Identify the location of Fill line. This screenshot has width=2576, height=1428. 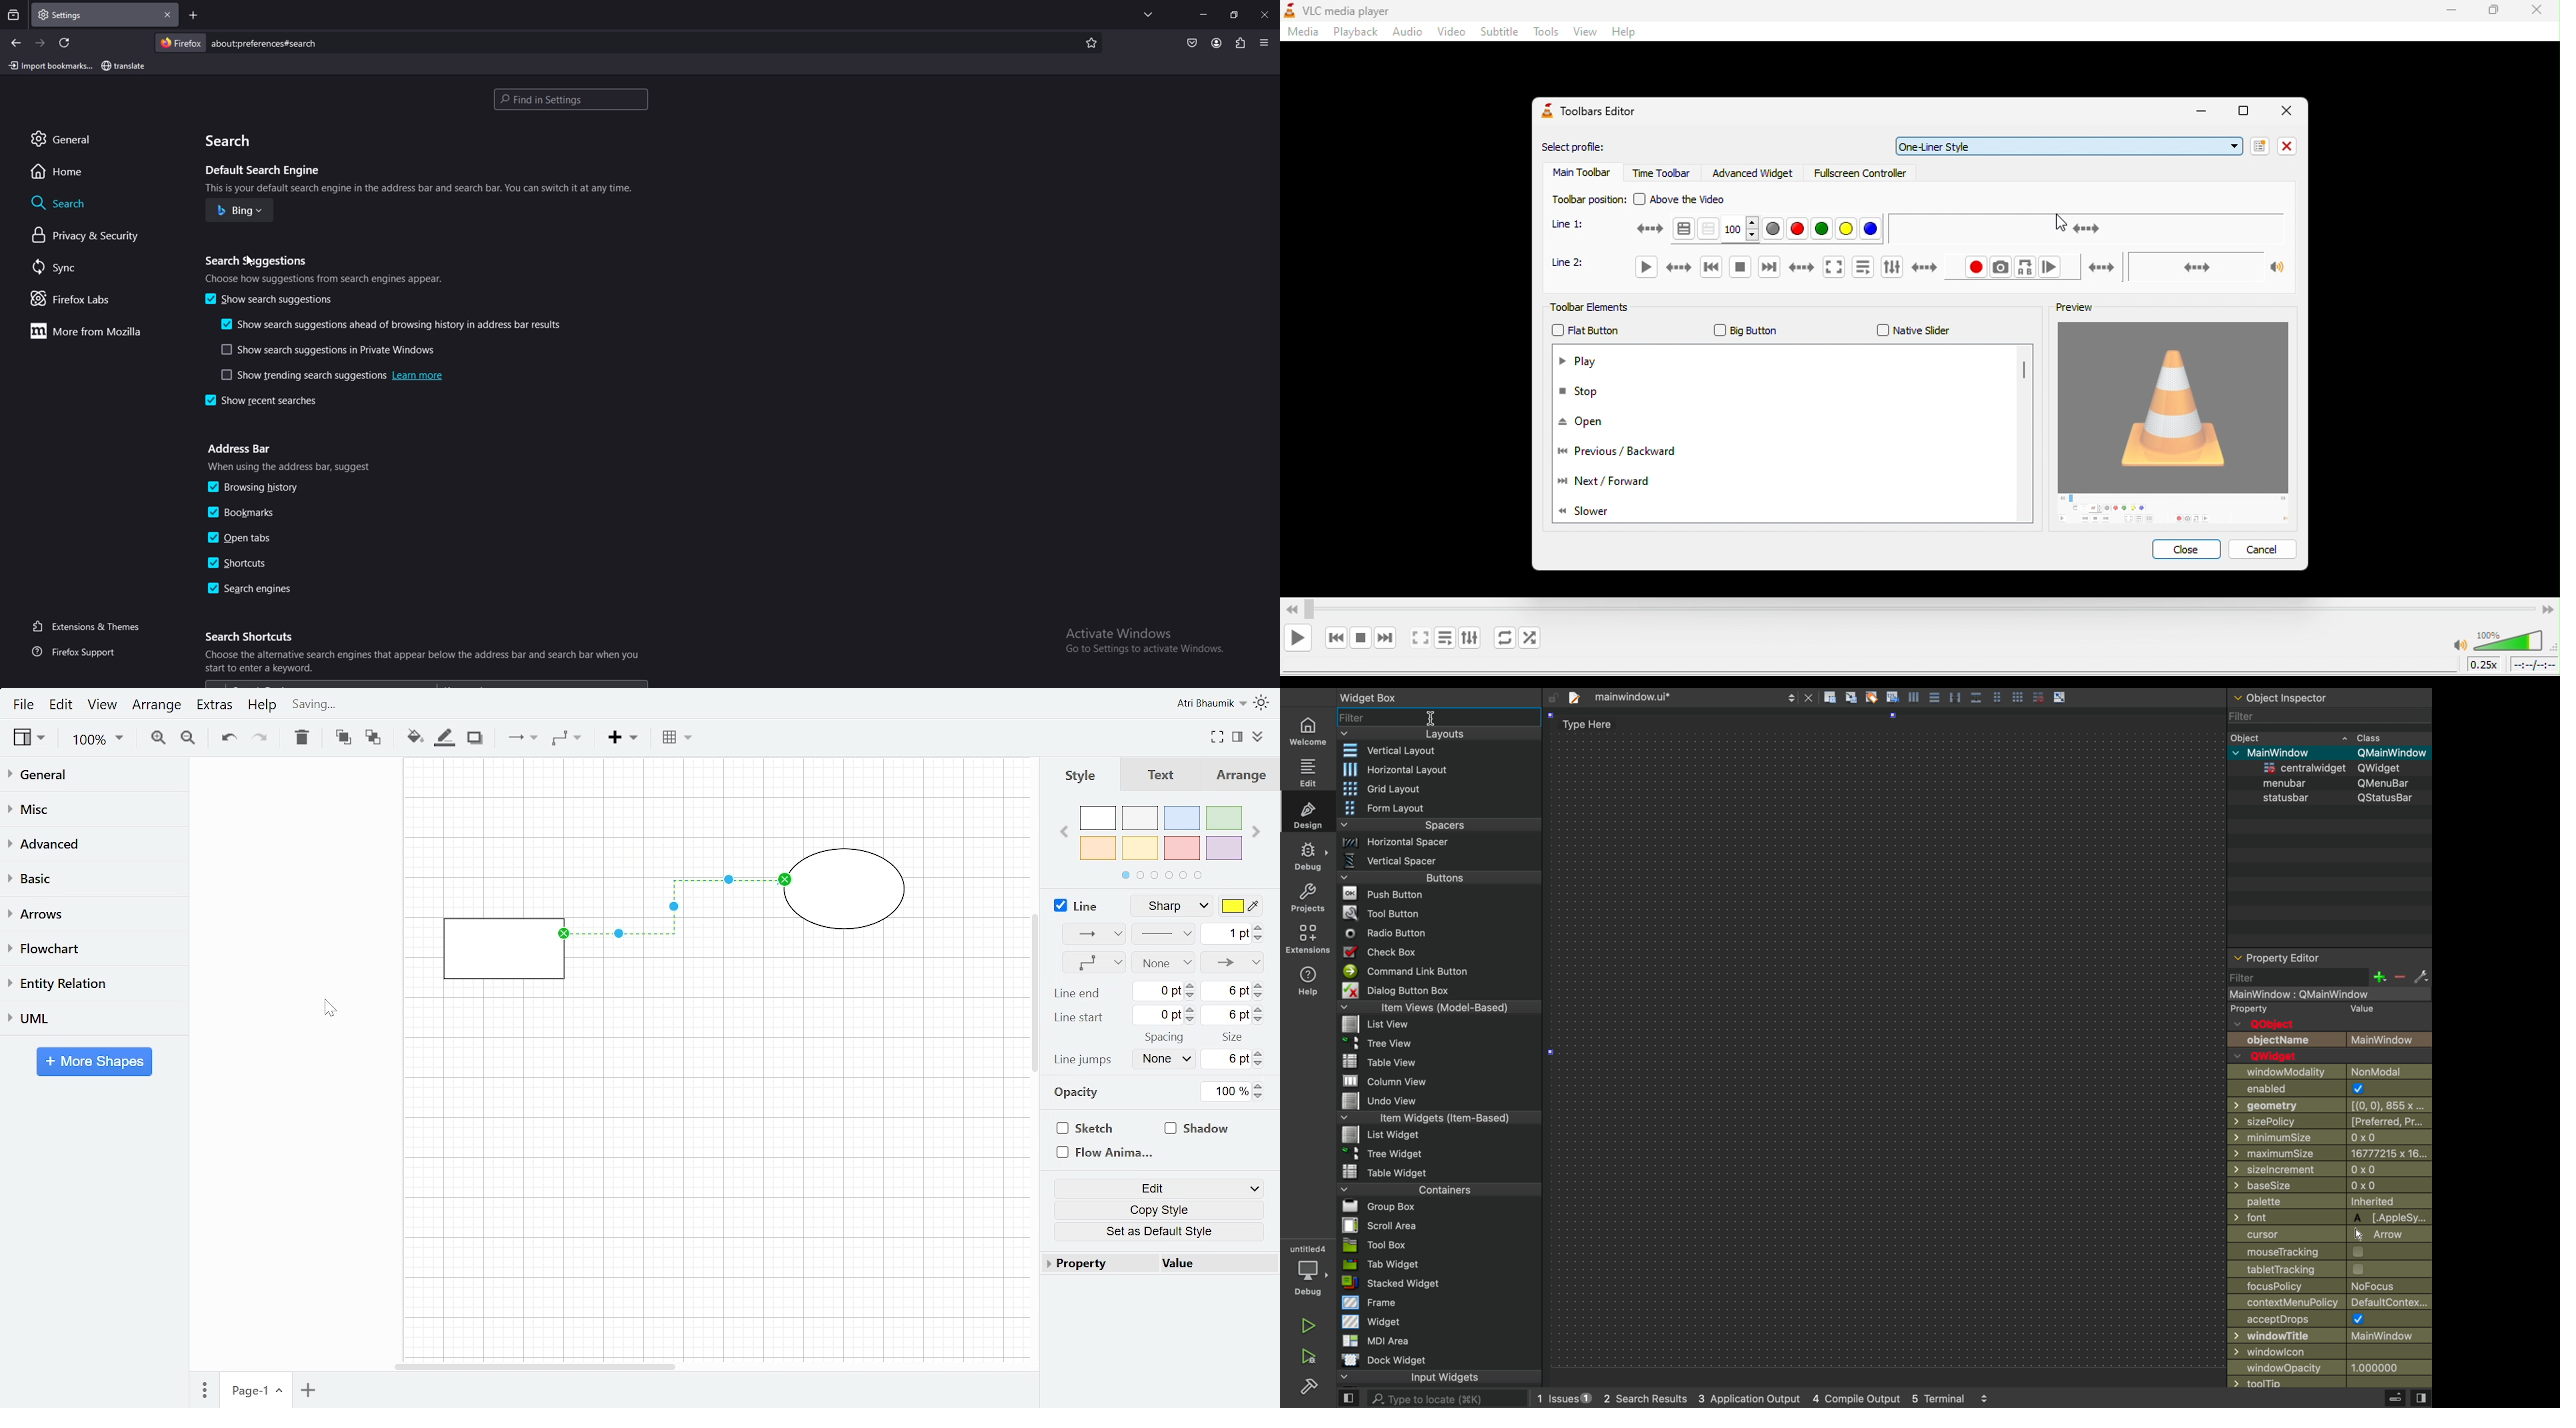
(443, 739).